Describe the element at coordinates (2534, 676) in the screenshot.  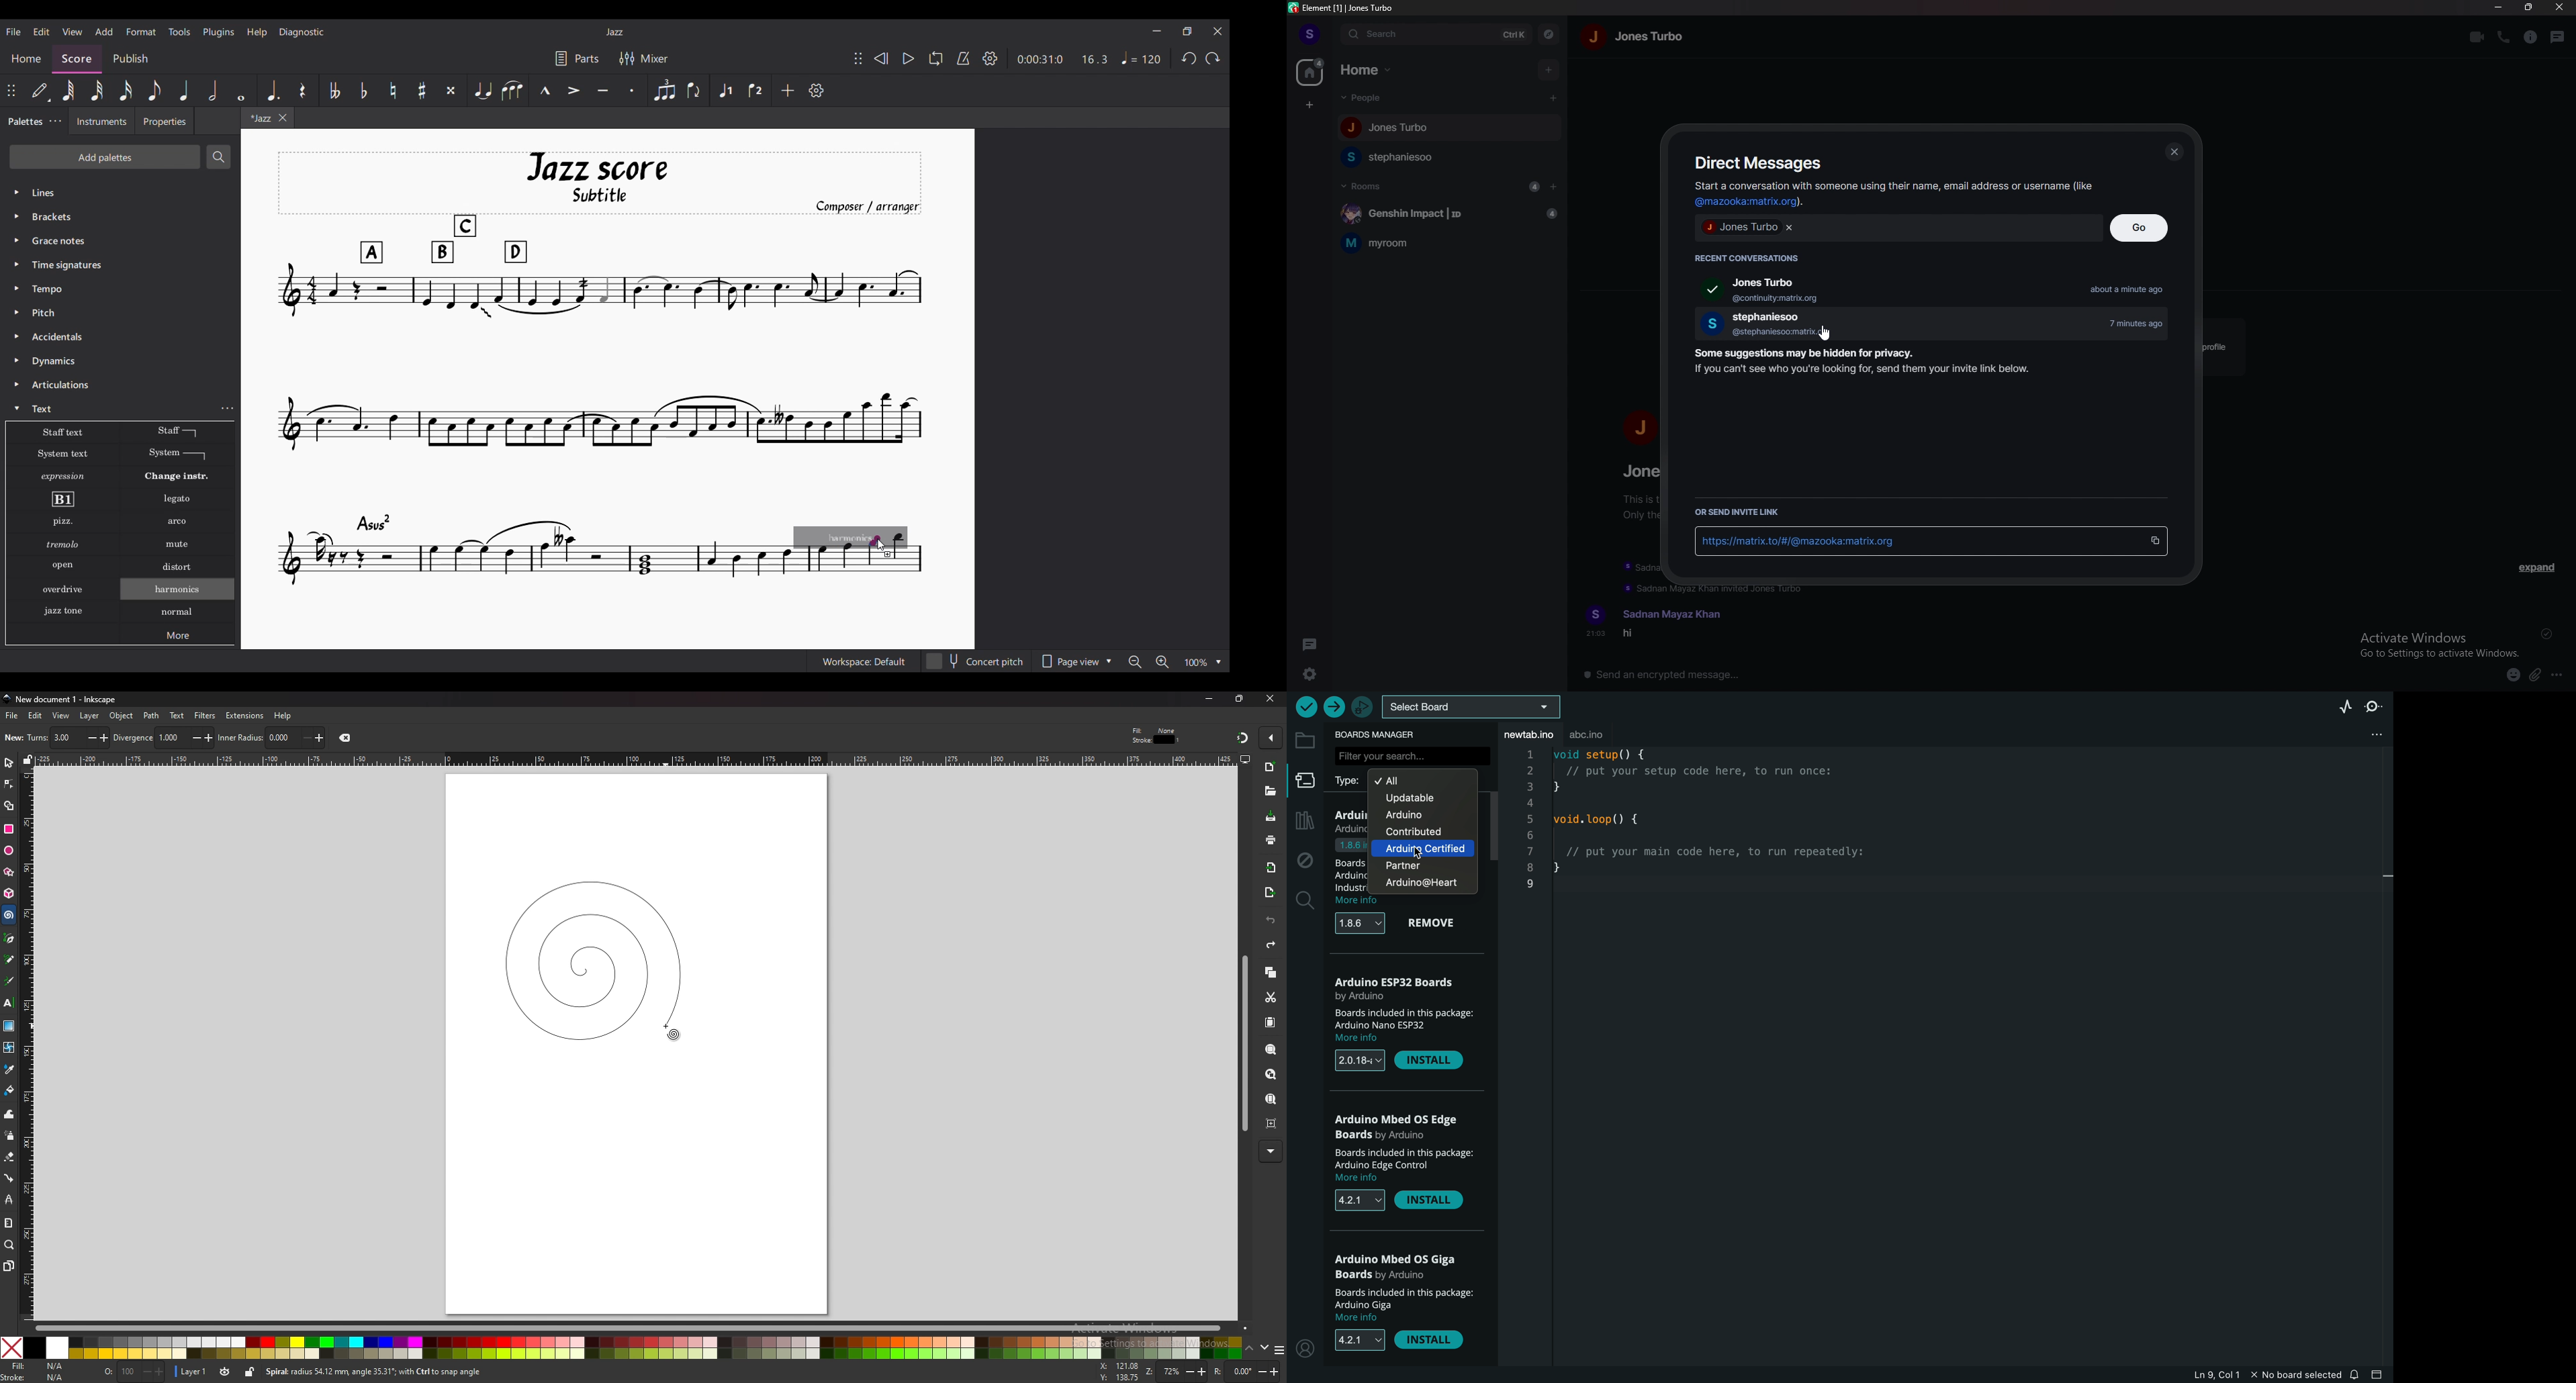
I see `attachments` at that location.